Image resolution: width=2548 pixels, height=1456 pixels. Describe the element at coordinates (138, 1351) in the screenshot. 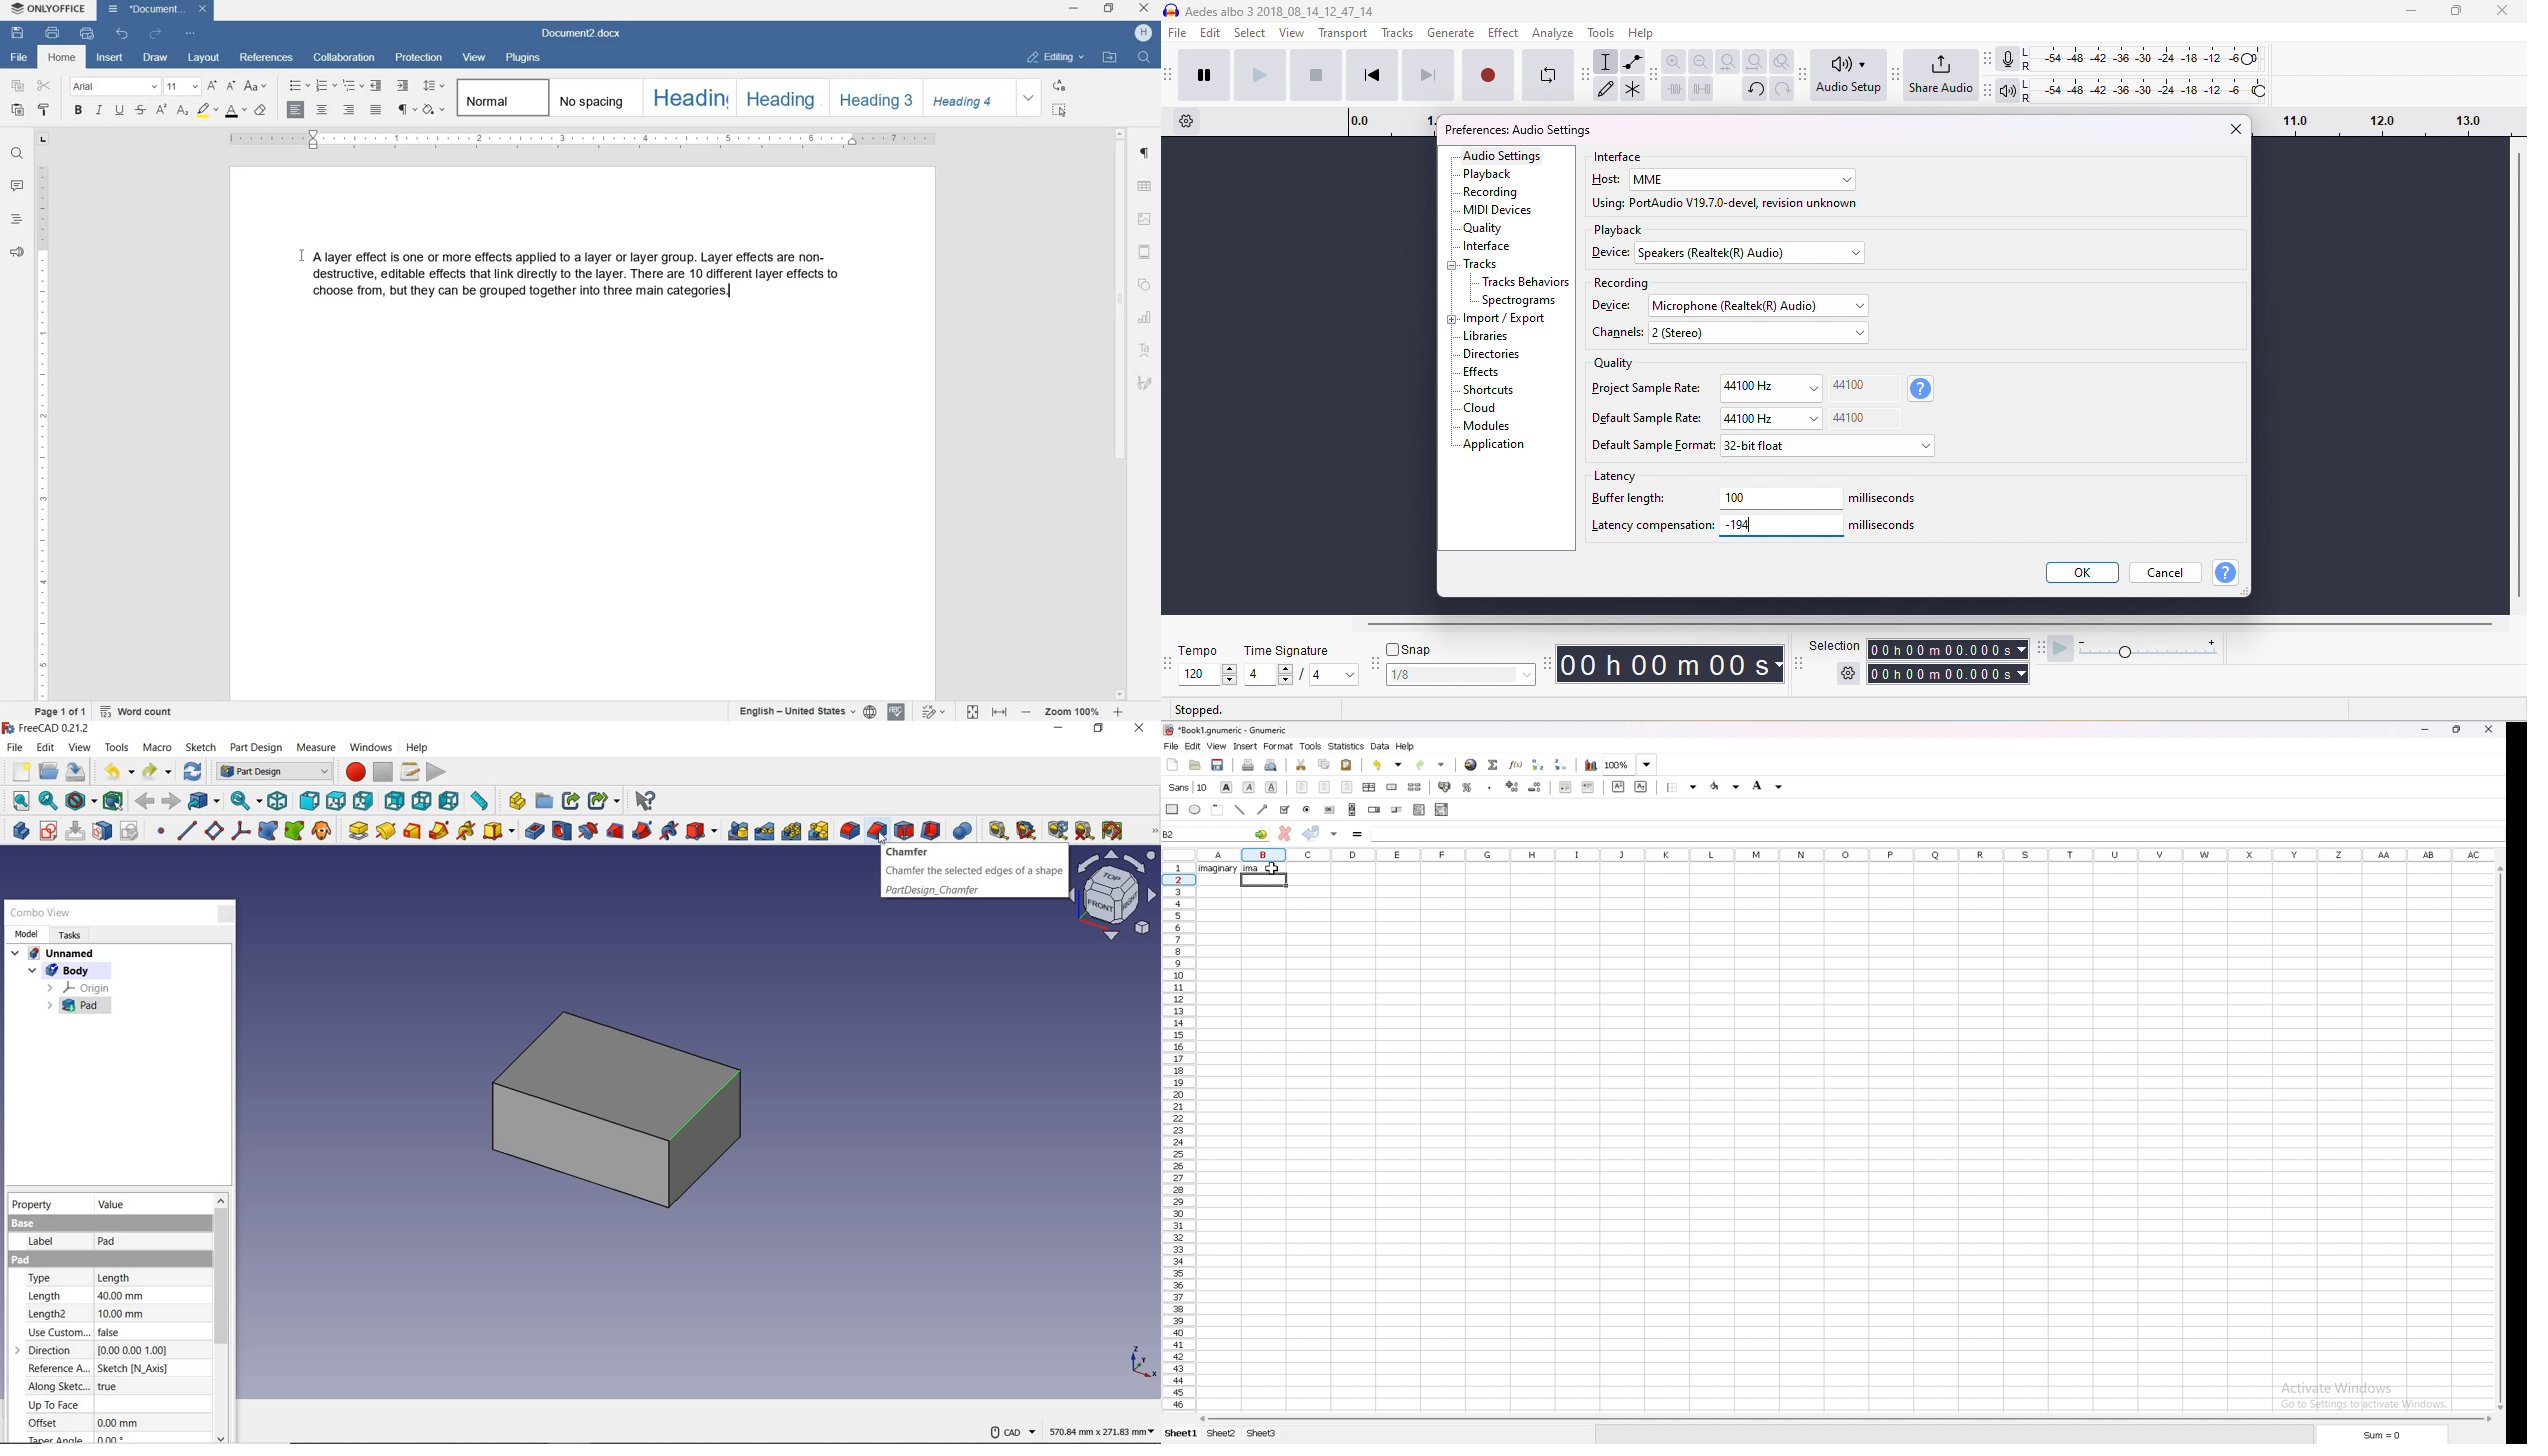

I see `[0.00 0.00 1.00]` at that location.